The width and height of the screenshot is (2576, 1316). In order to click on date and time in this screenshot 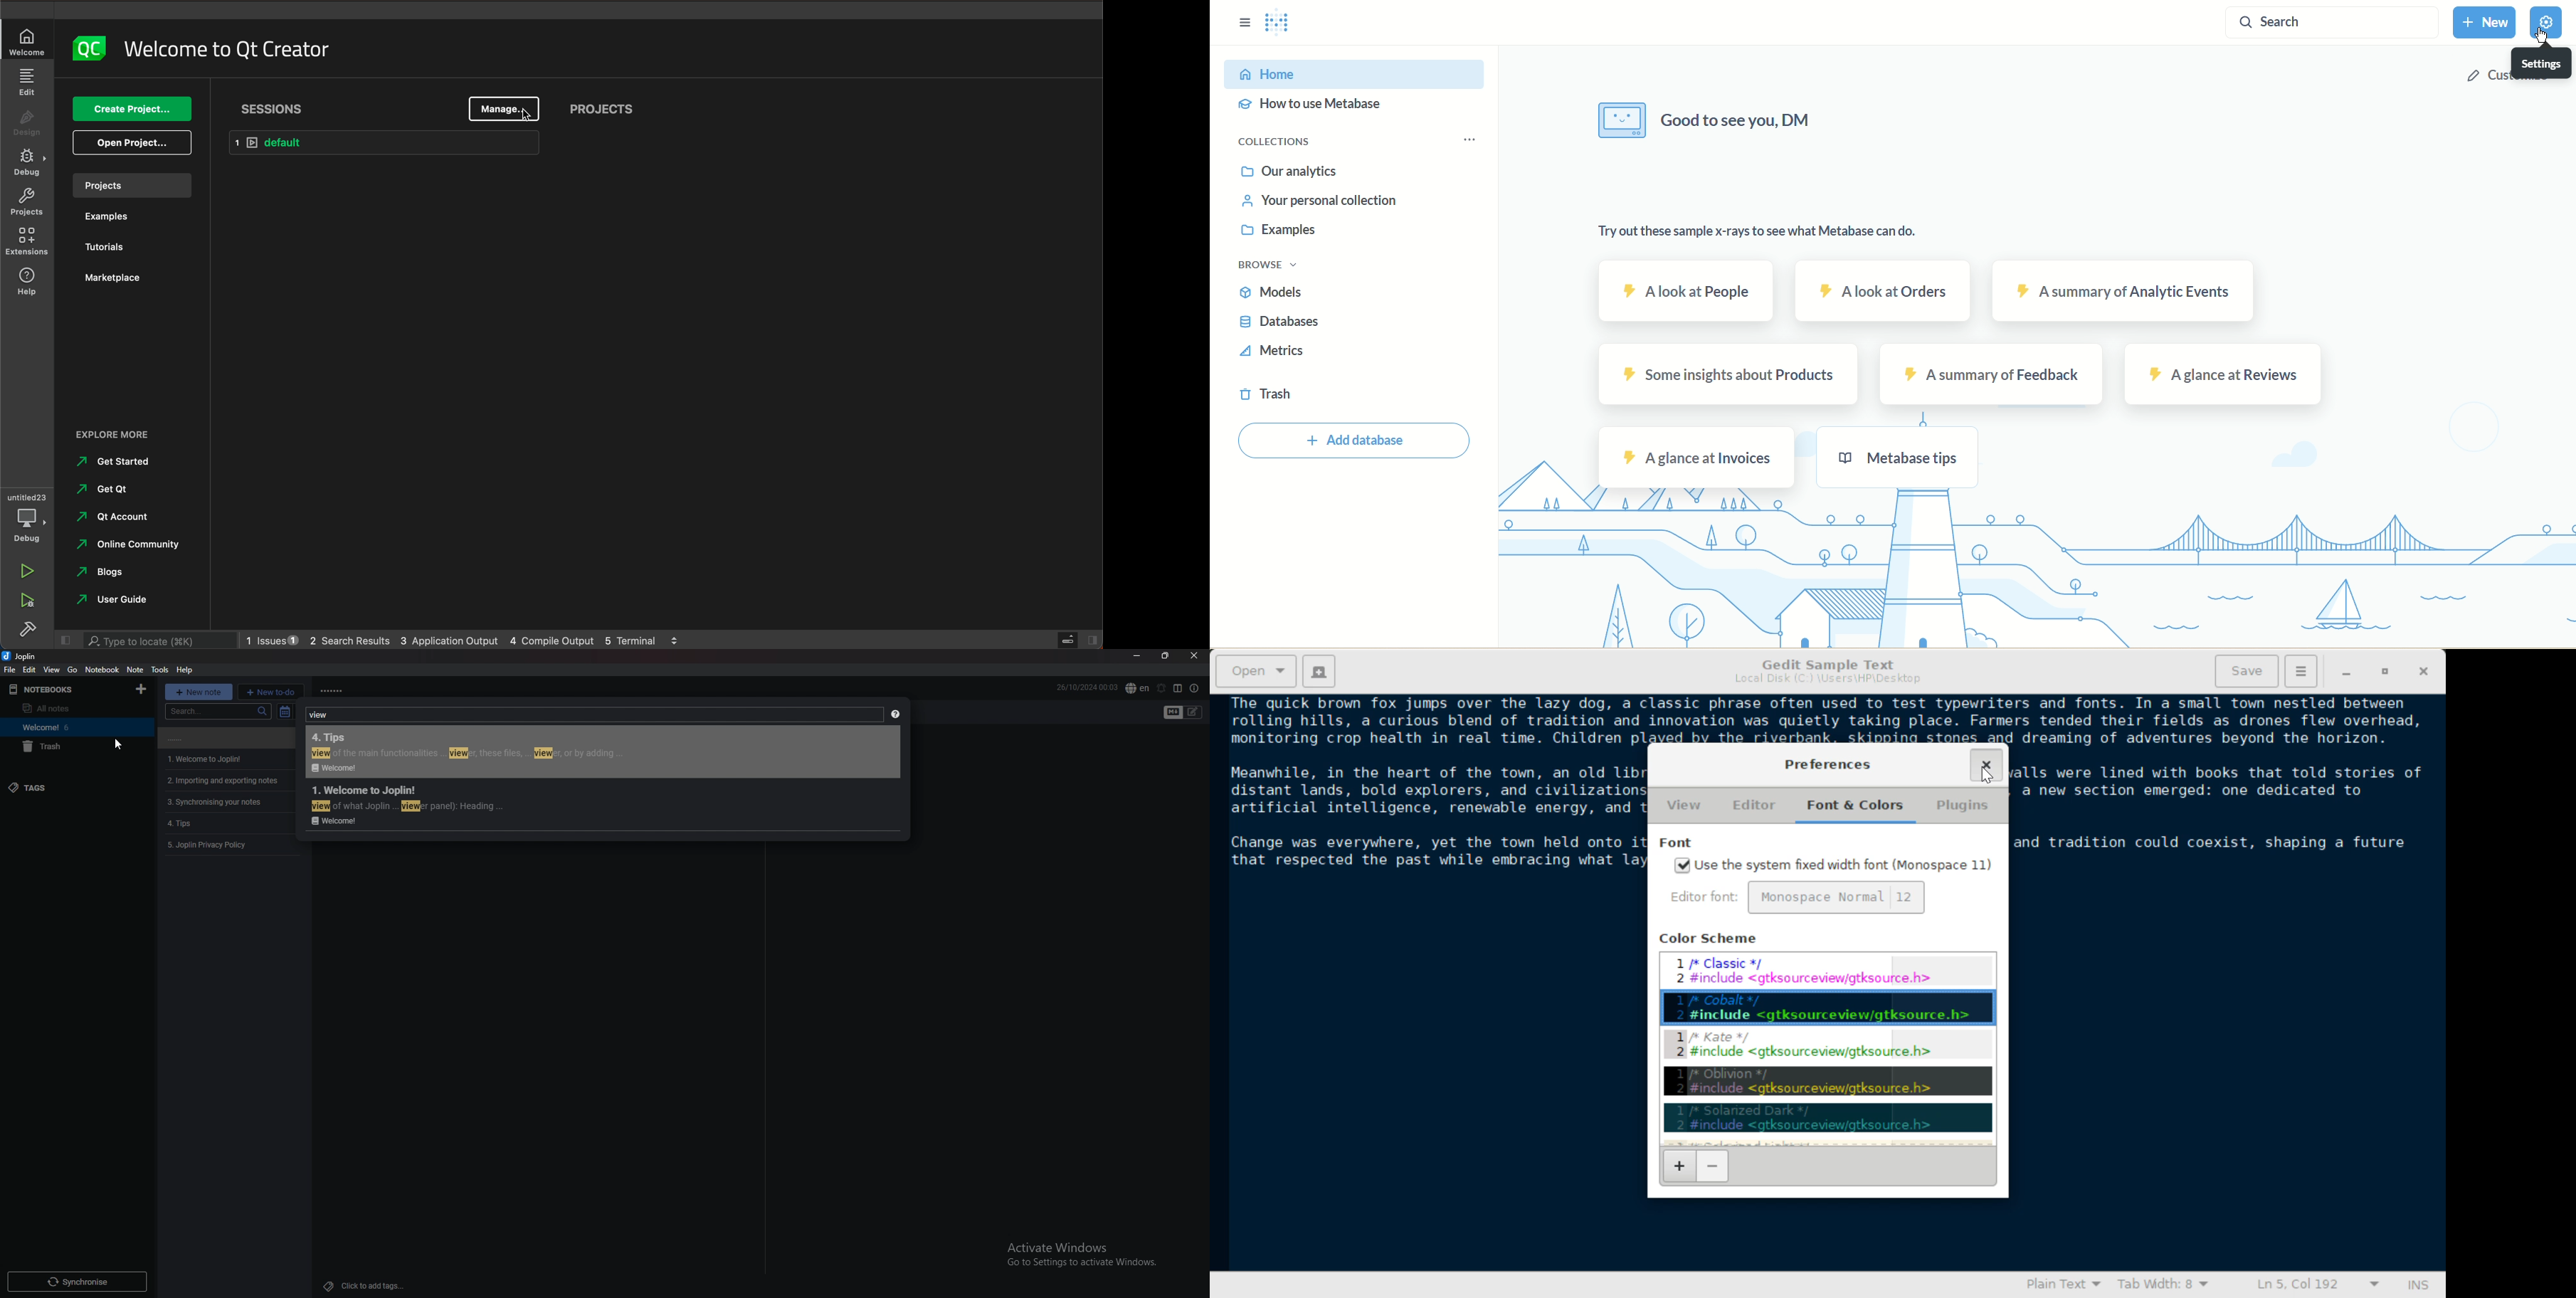, I will do `click(1087, 687)`.